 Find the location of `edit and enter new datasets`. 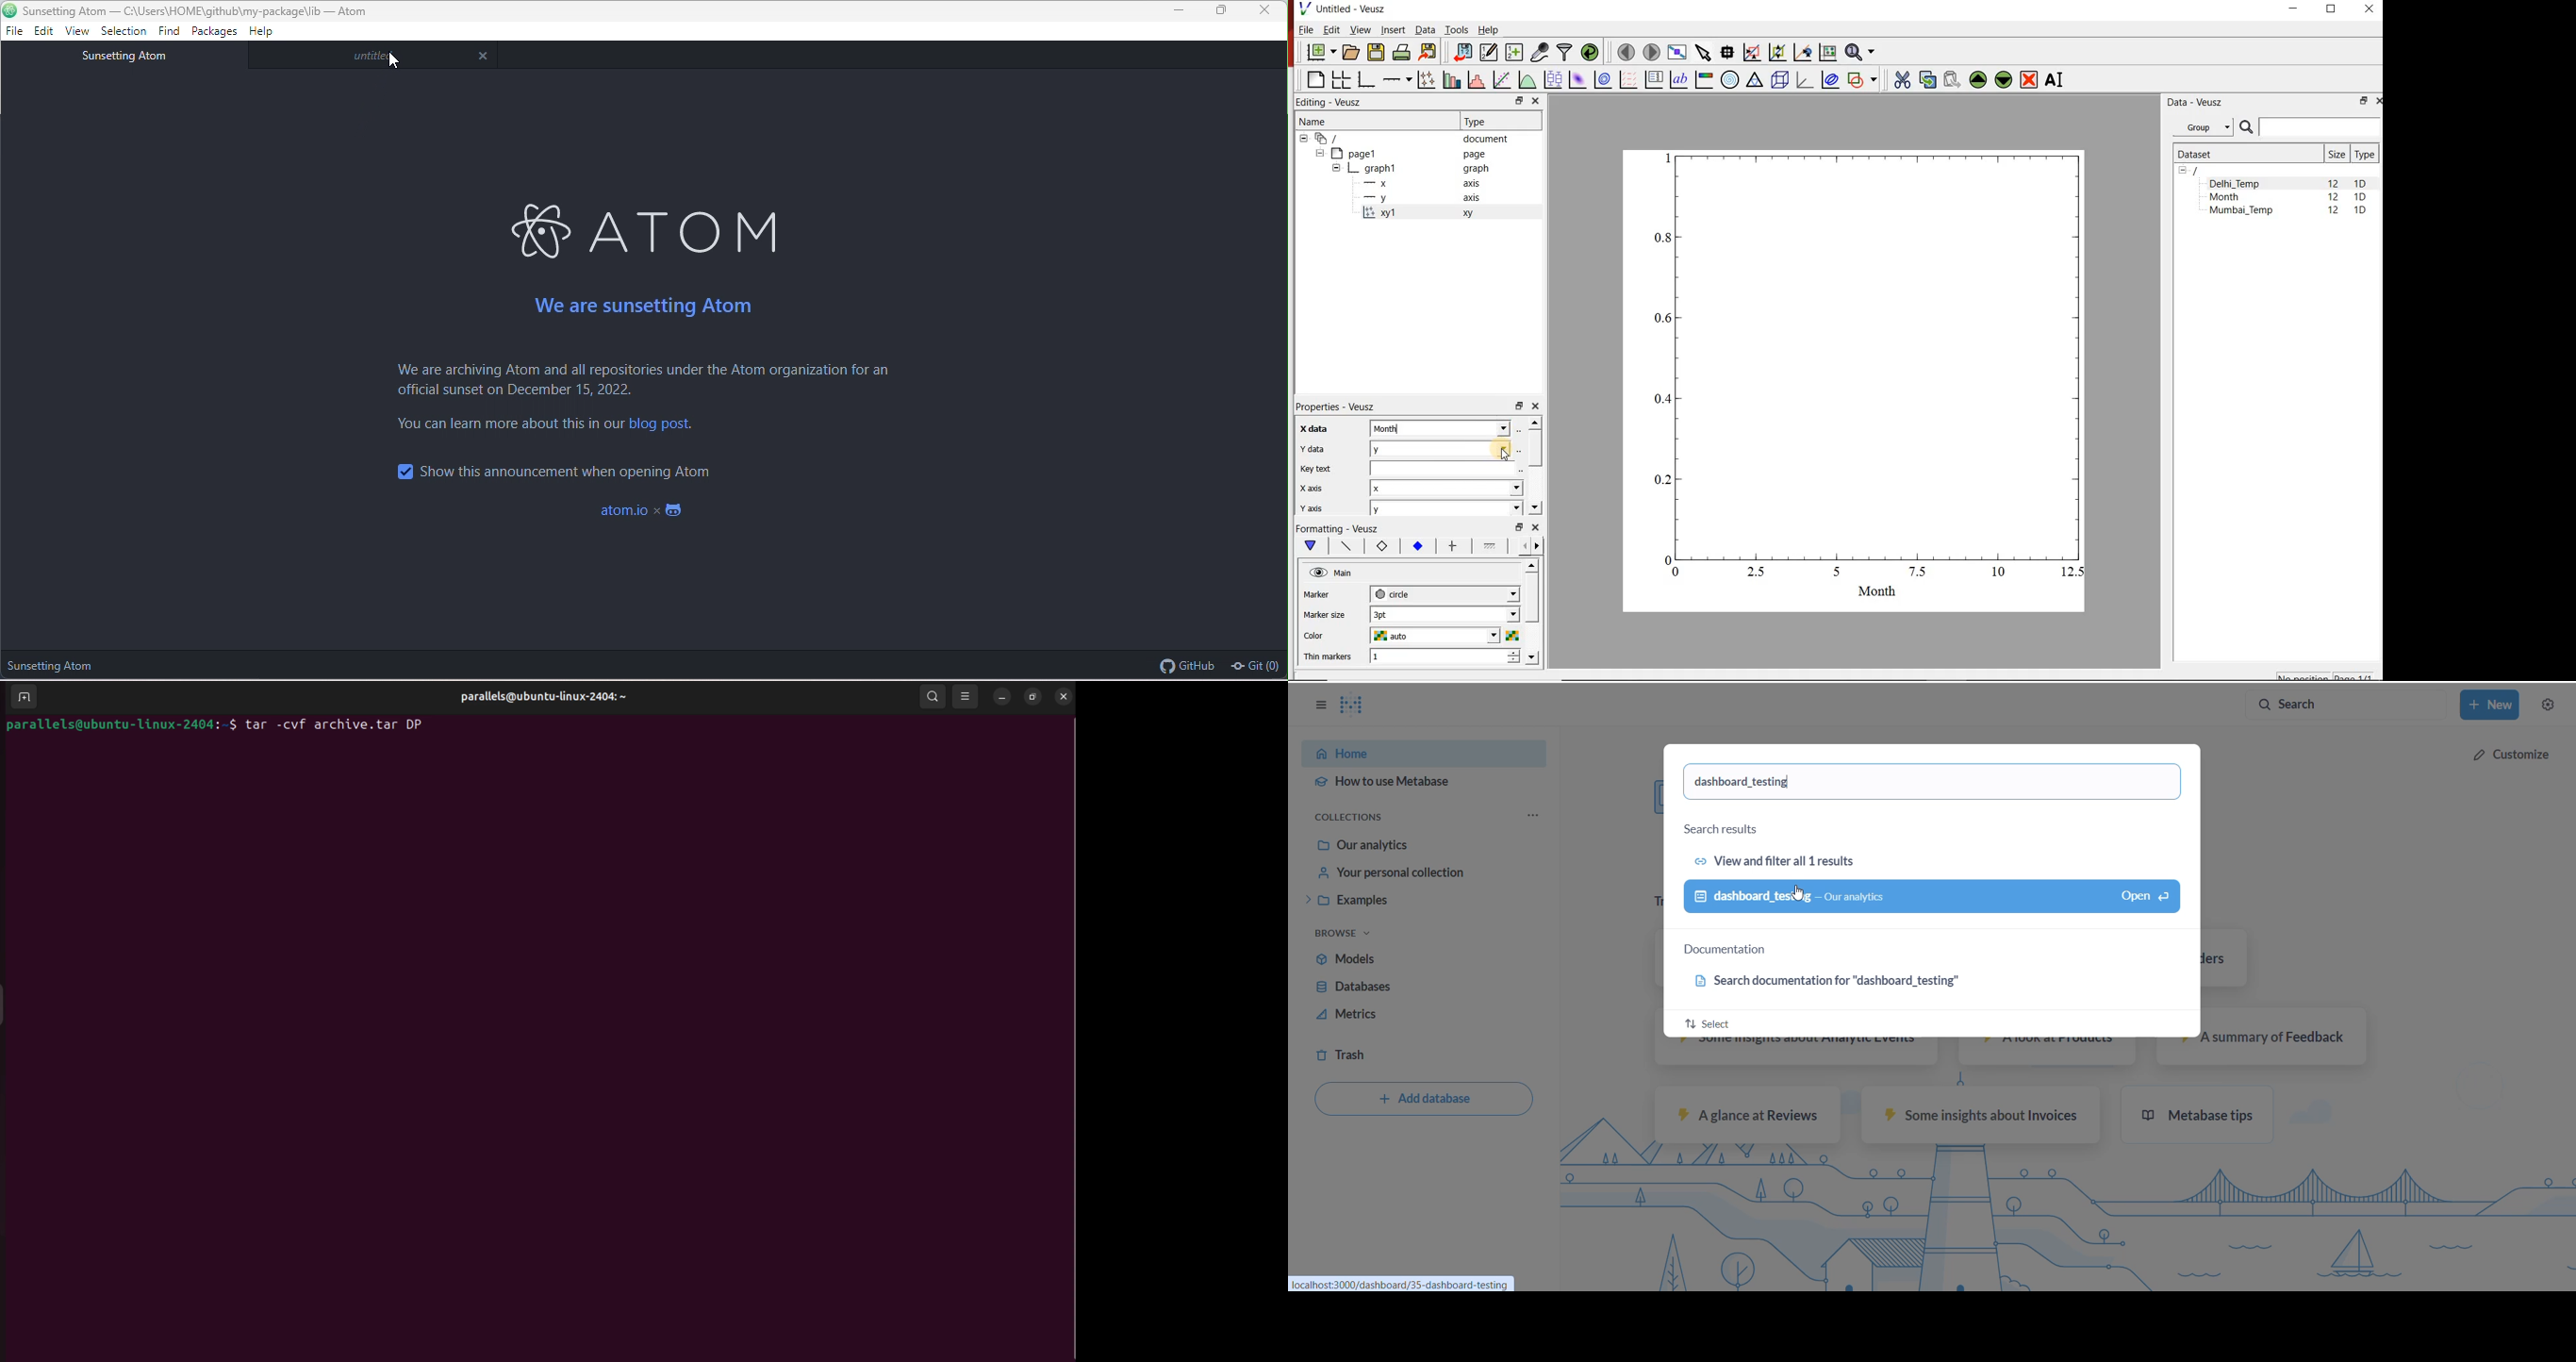

edit and enter new datasets is located at coordinates (1488, 52).